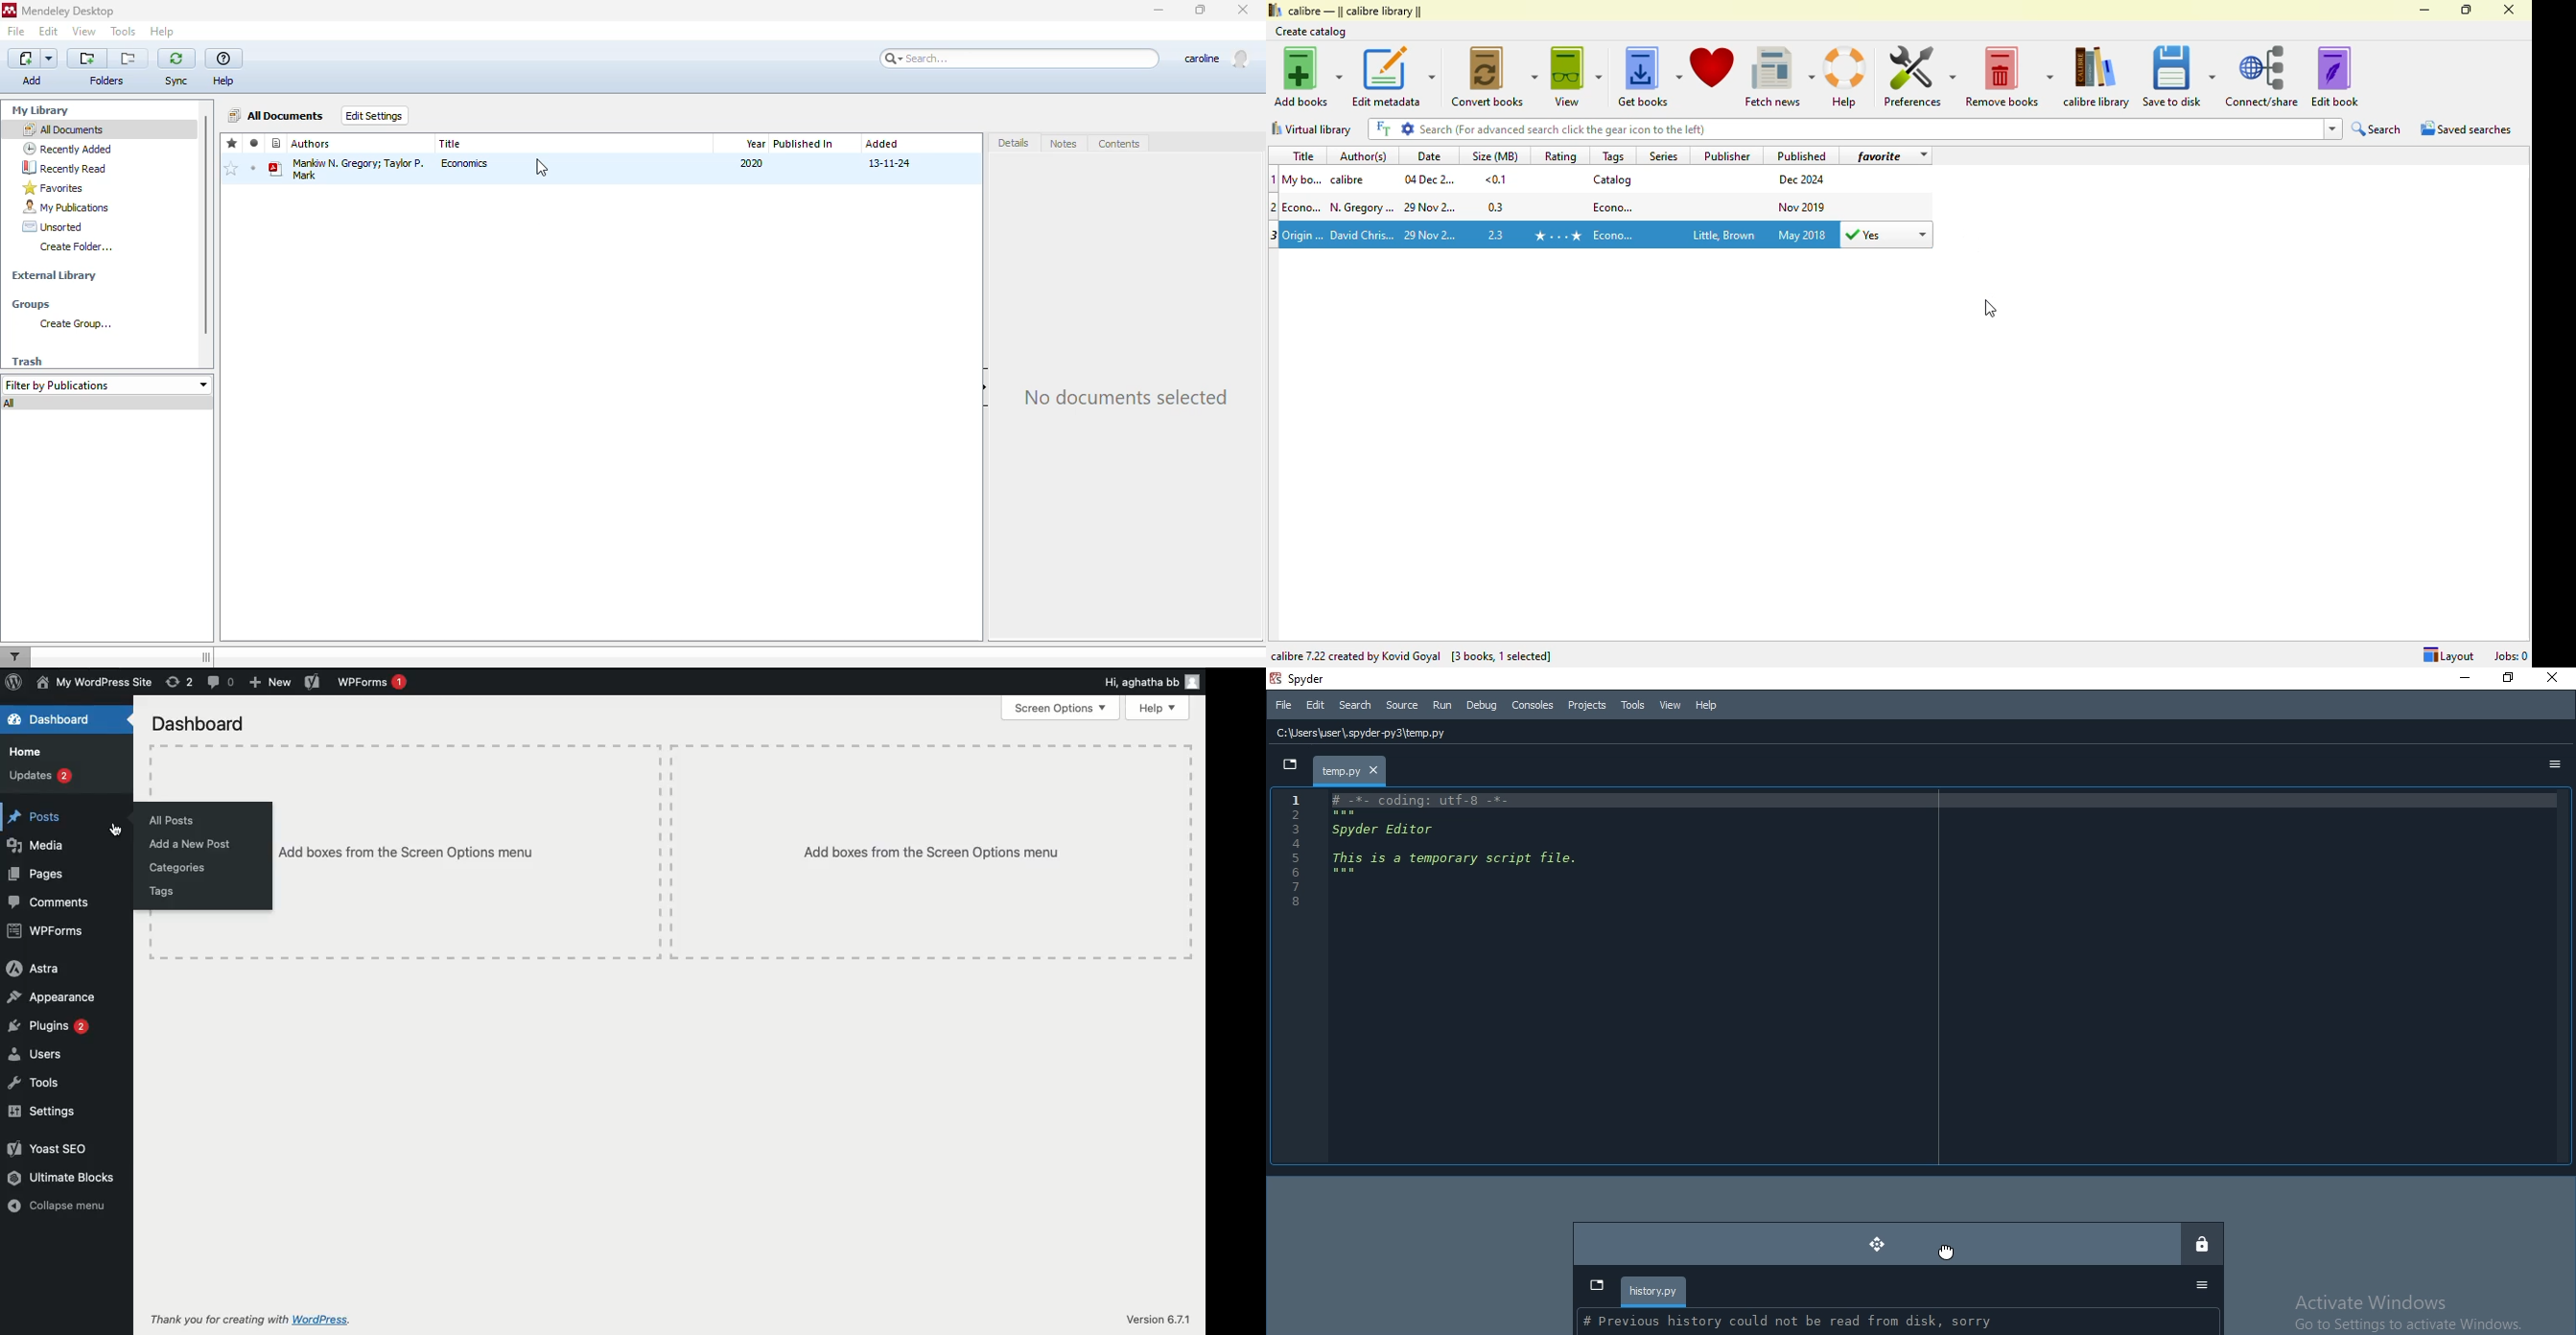 This screenshot has height=1344, width=2576. What do you see at coordinates (273, 682) in the screenshot?
I see `New` at bounding box center [273, 682].